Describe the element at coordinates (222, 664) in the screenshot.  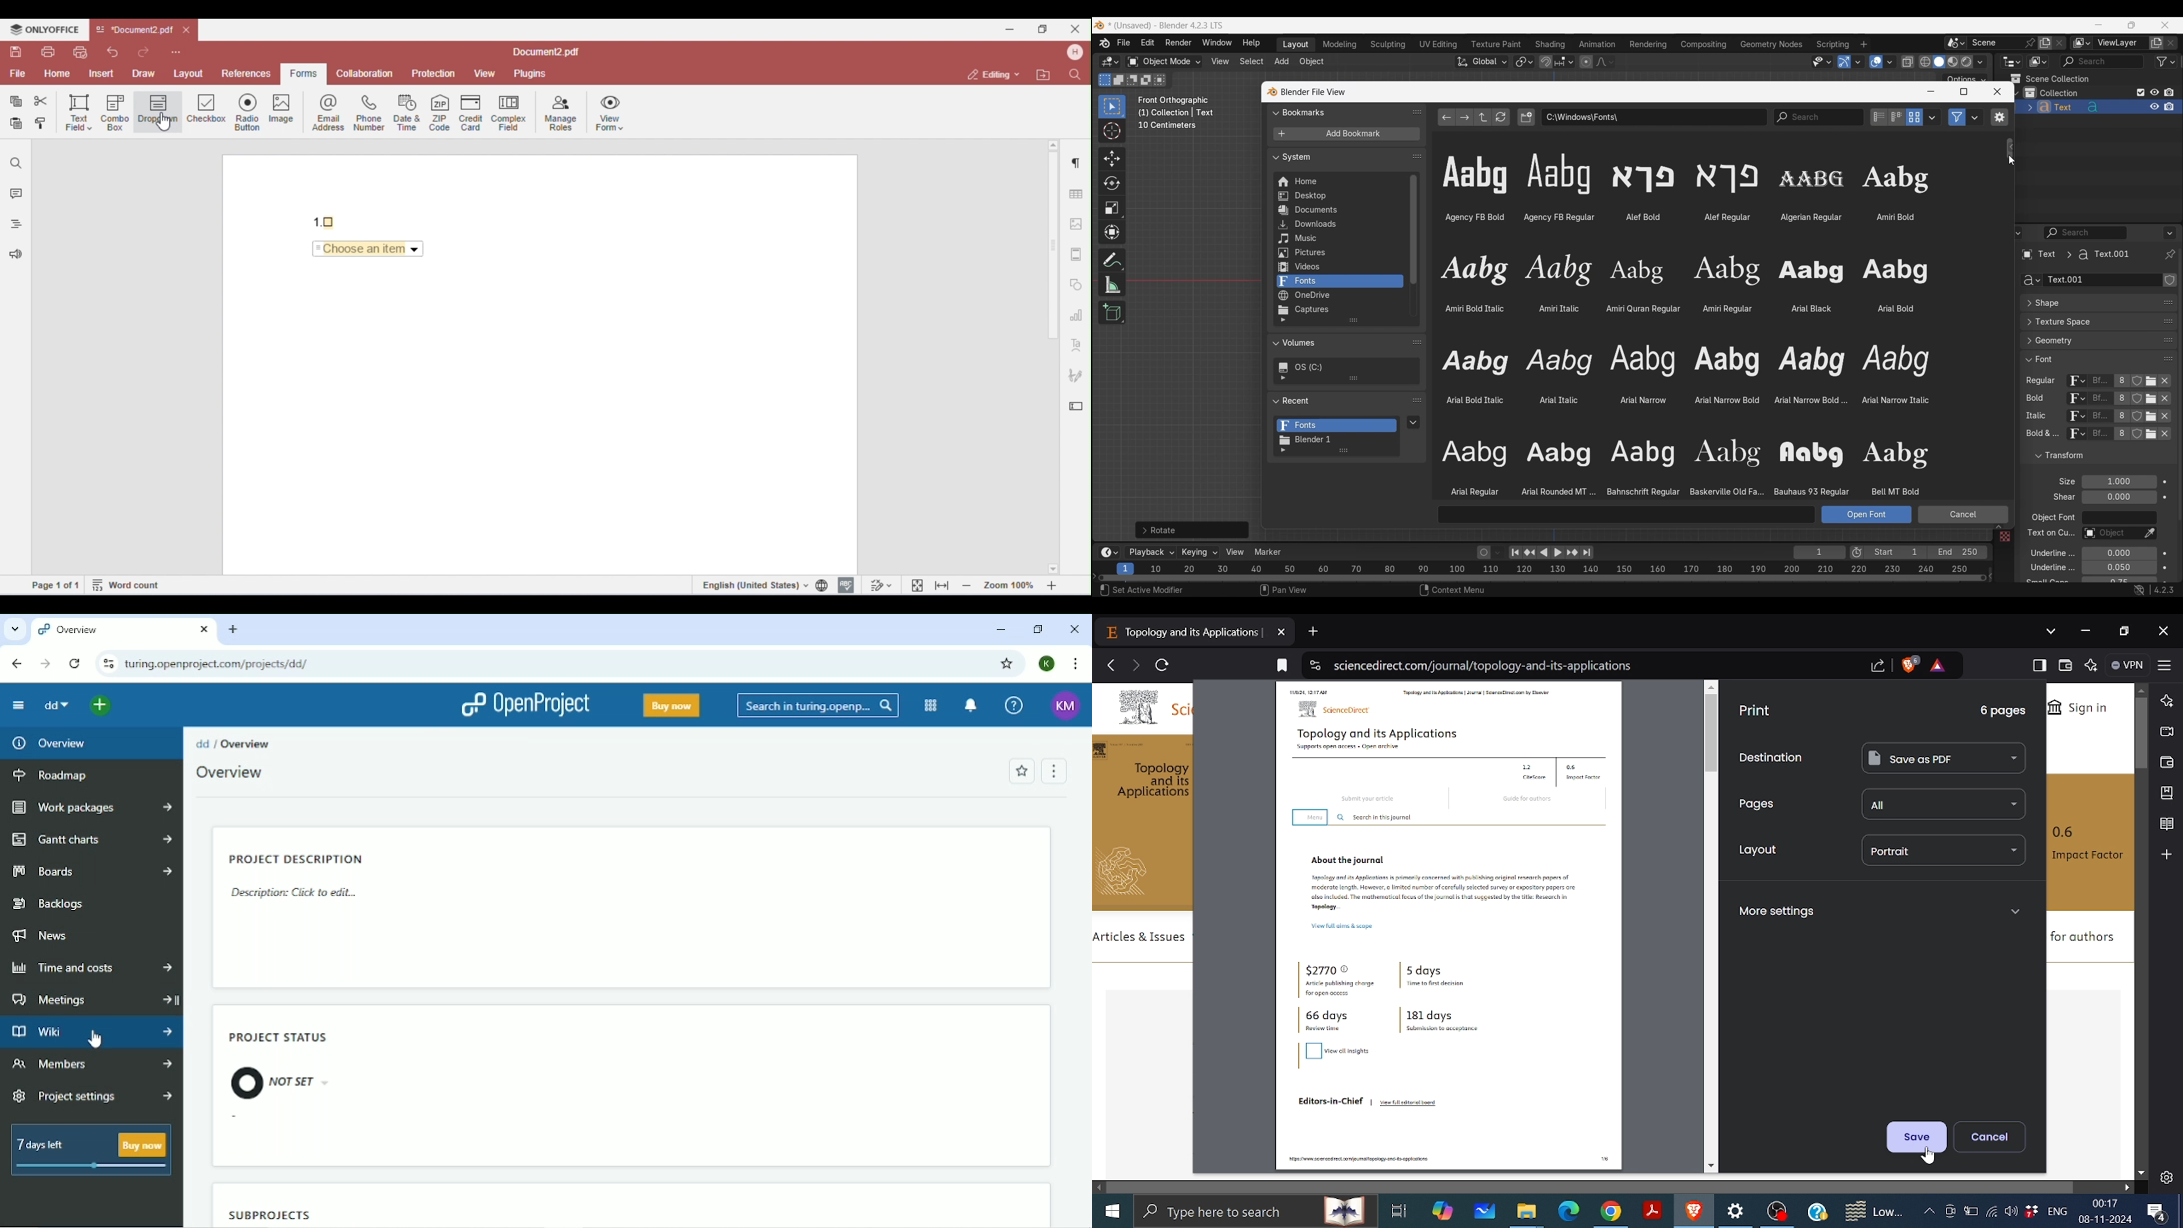
I see `Site` at that location.